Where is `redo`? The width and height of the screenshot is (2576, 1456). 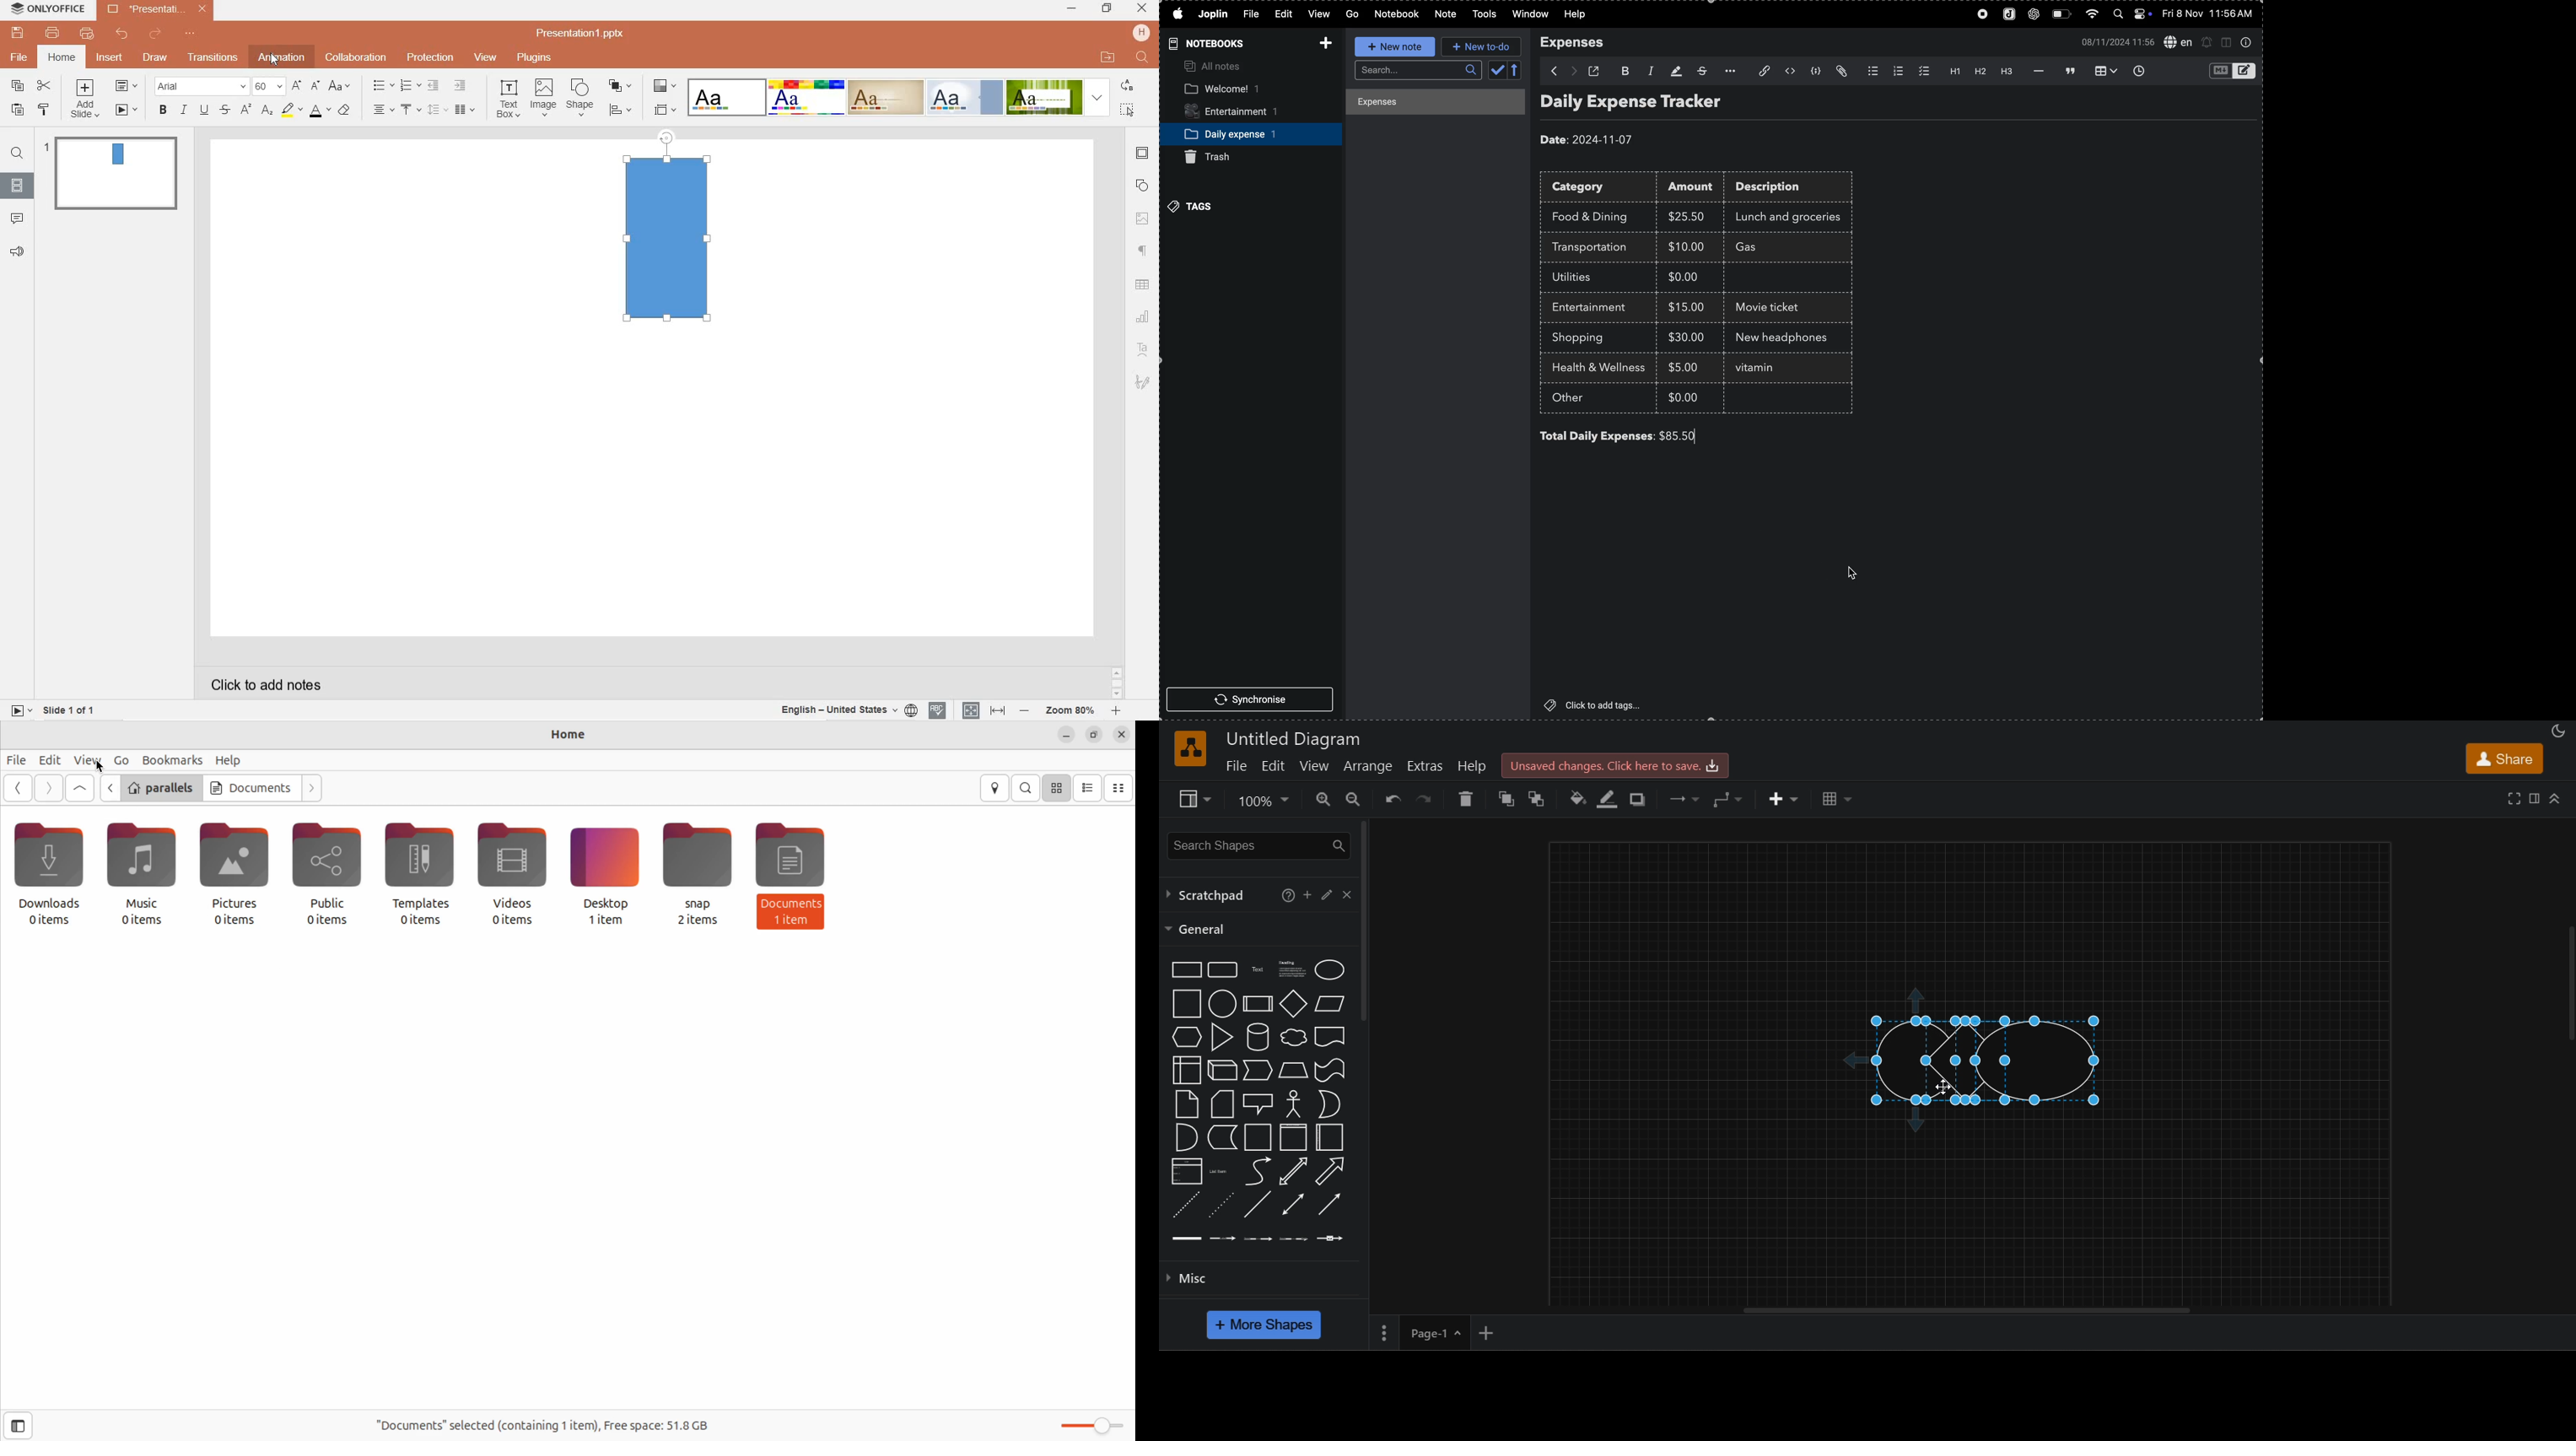
redo is located at coordinates (156, 35).